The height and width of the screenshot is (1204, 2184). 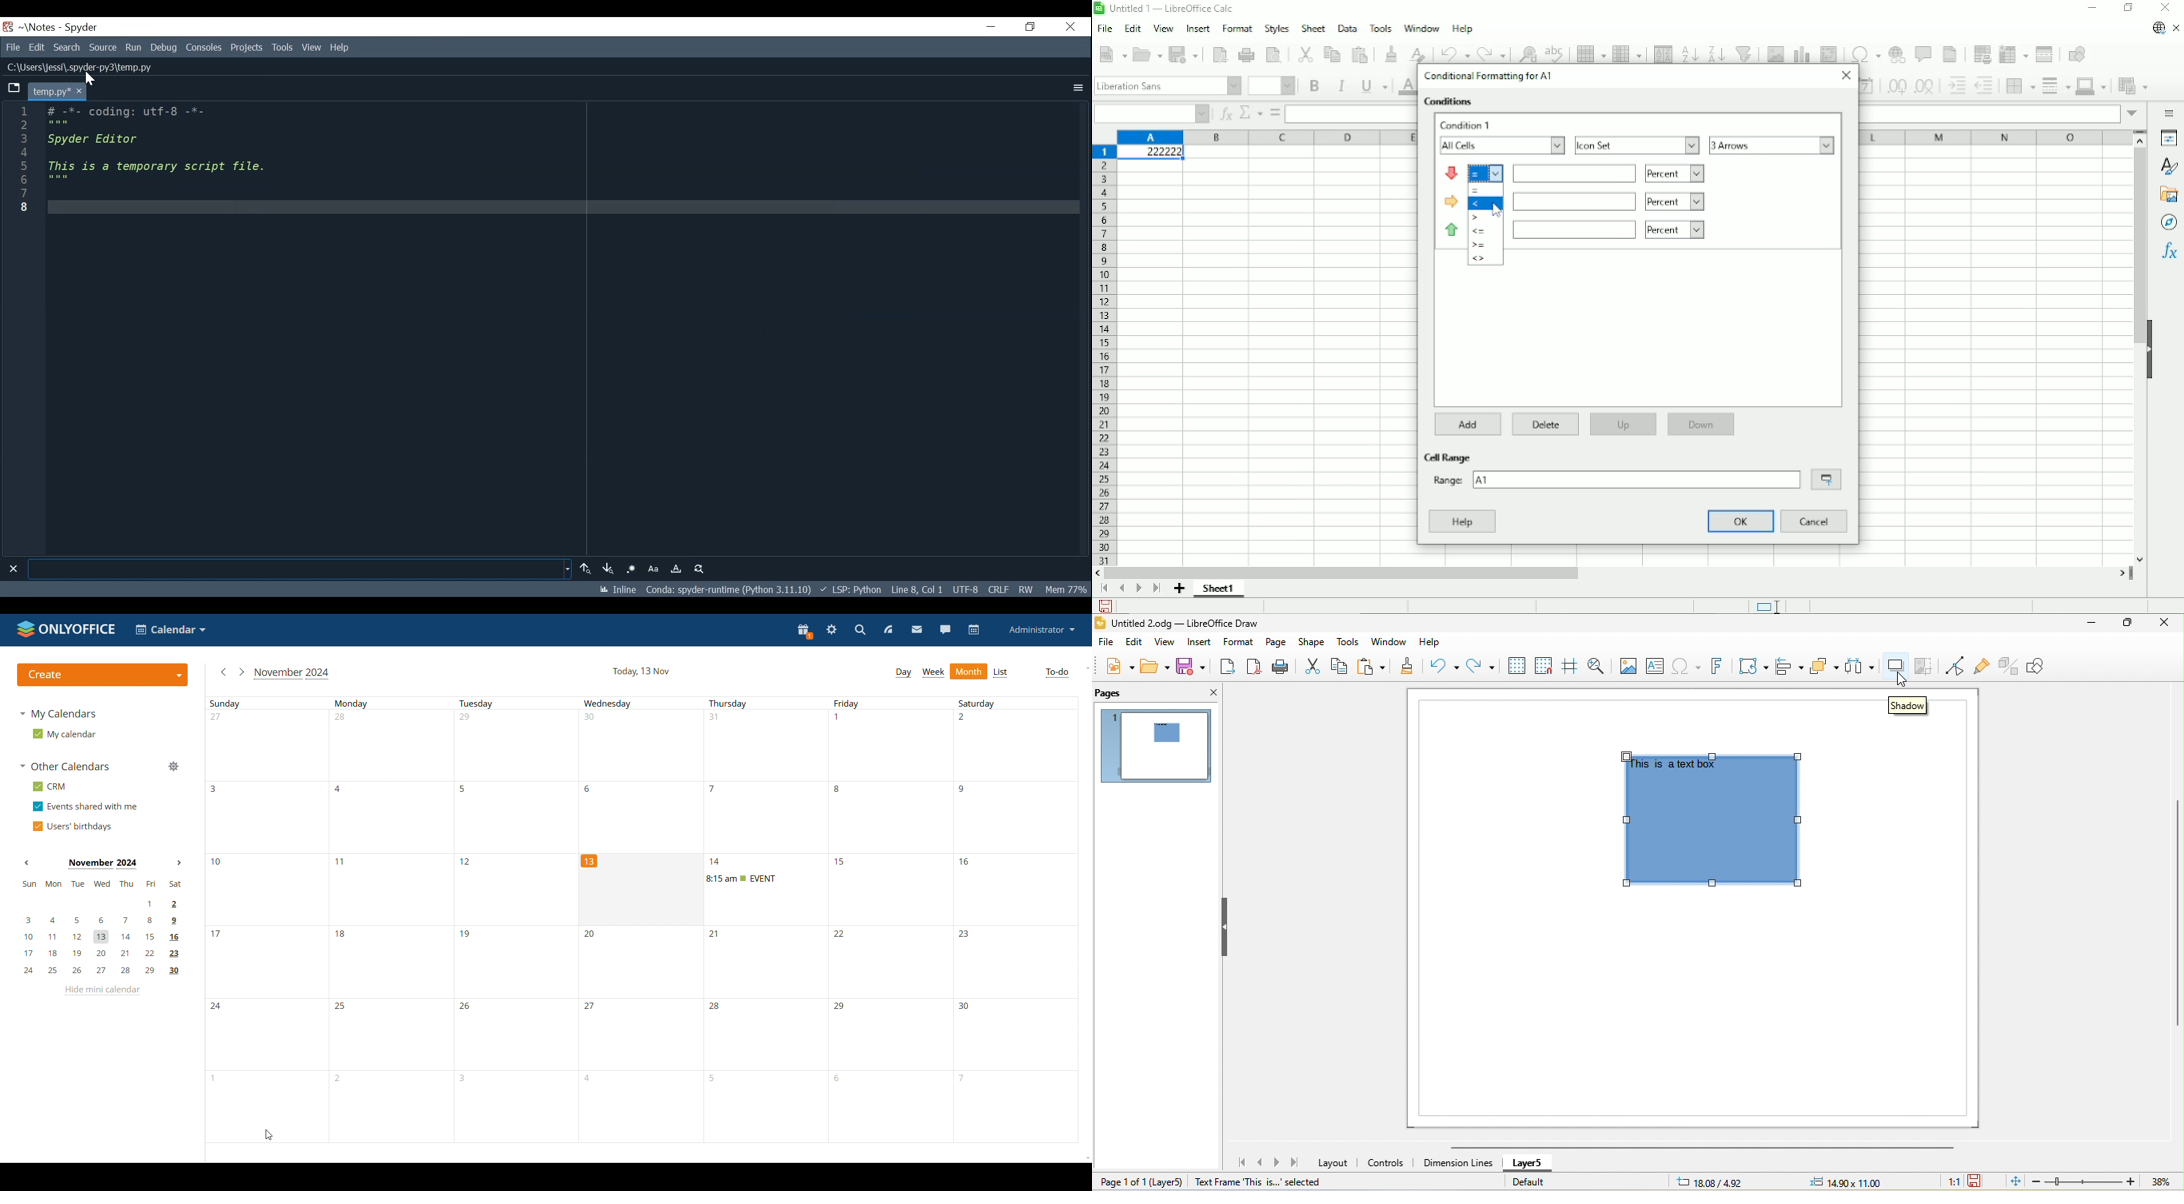 I want to click on File Permissions, so click(x=1030, y=588).